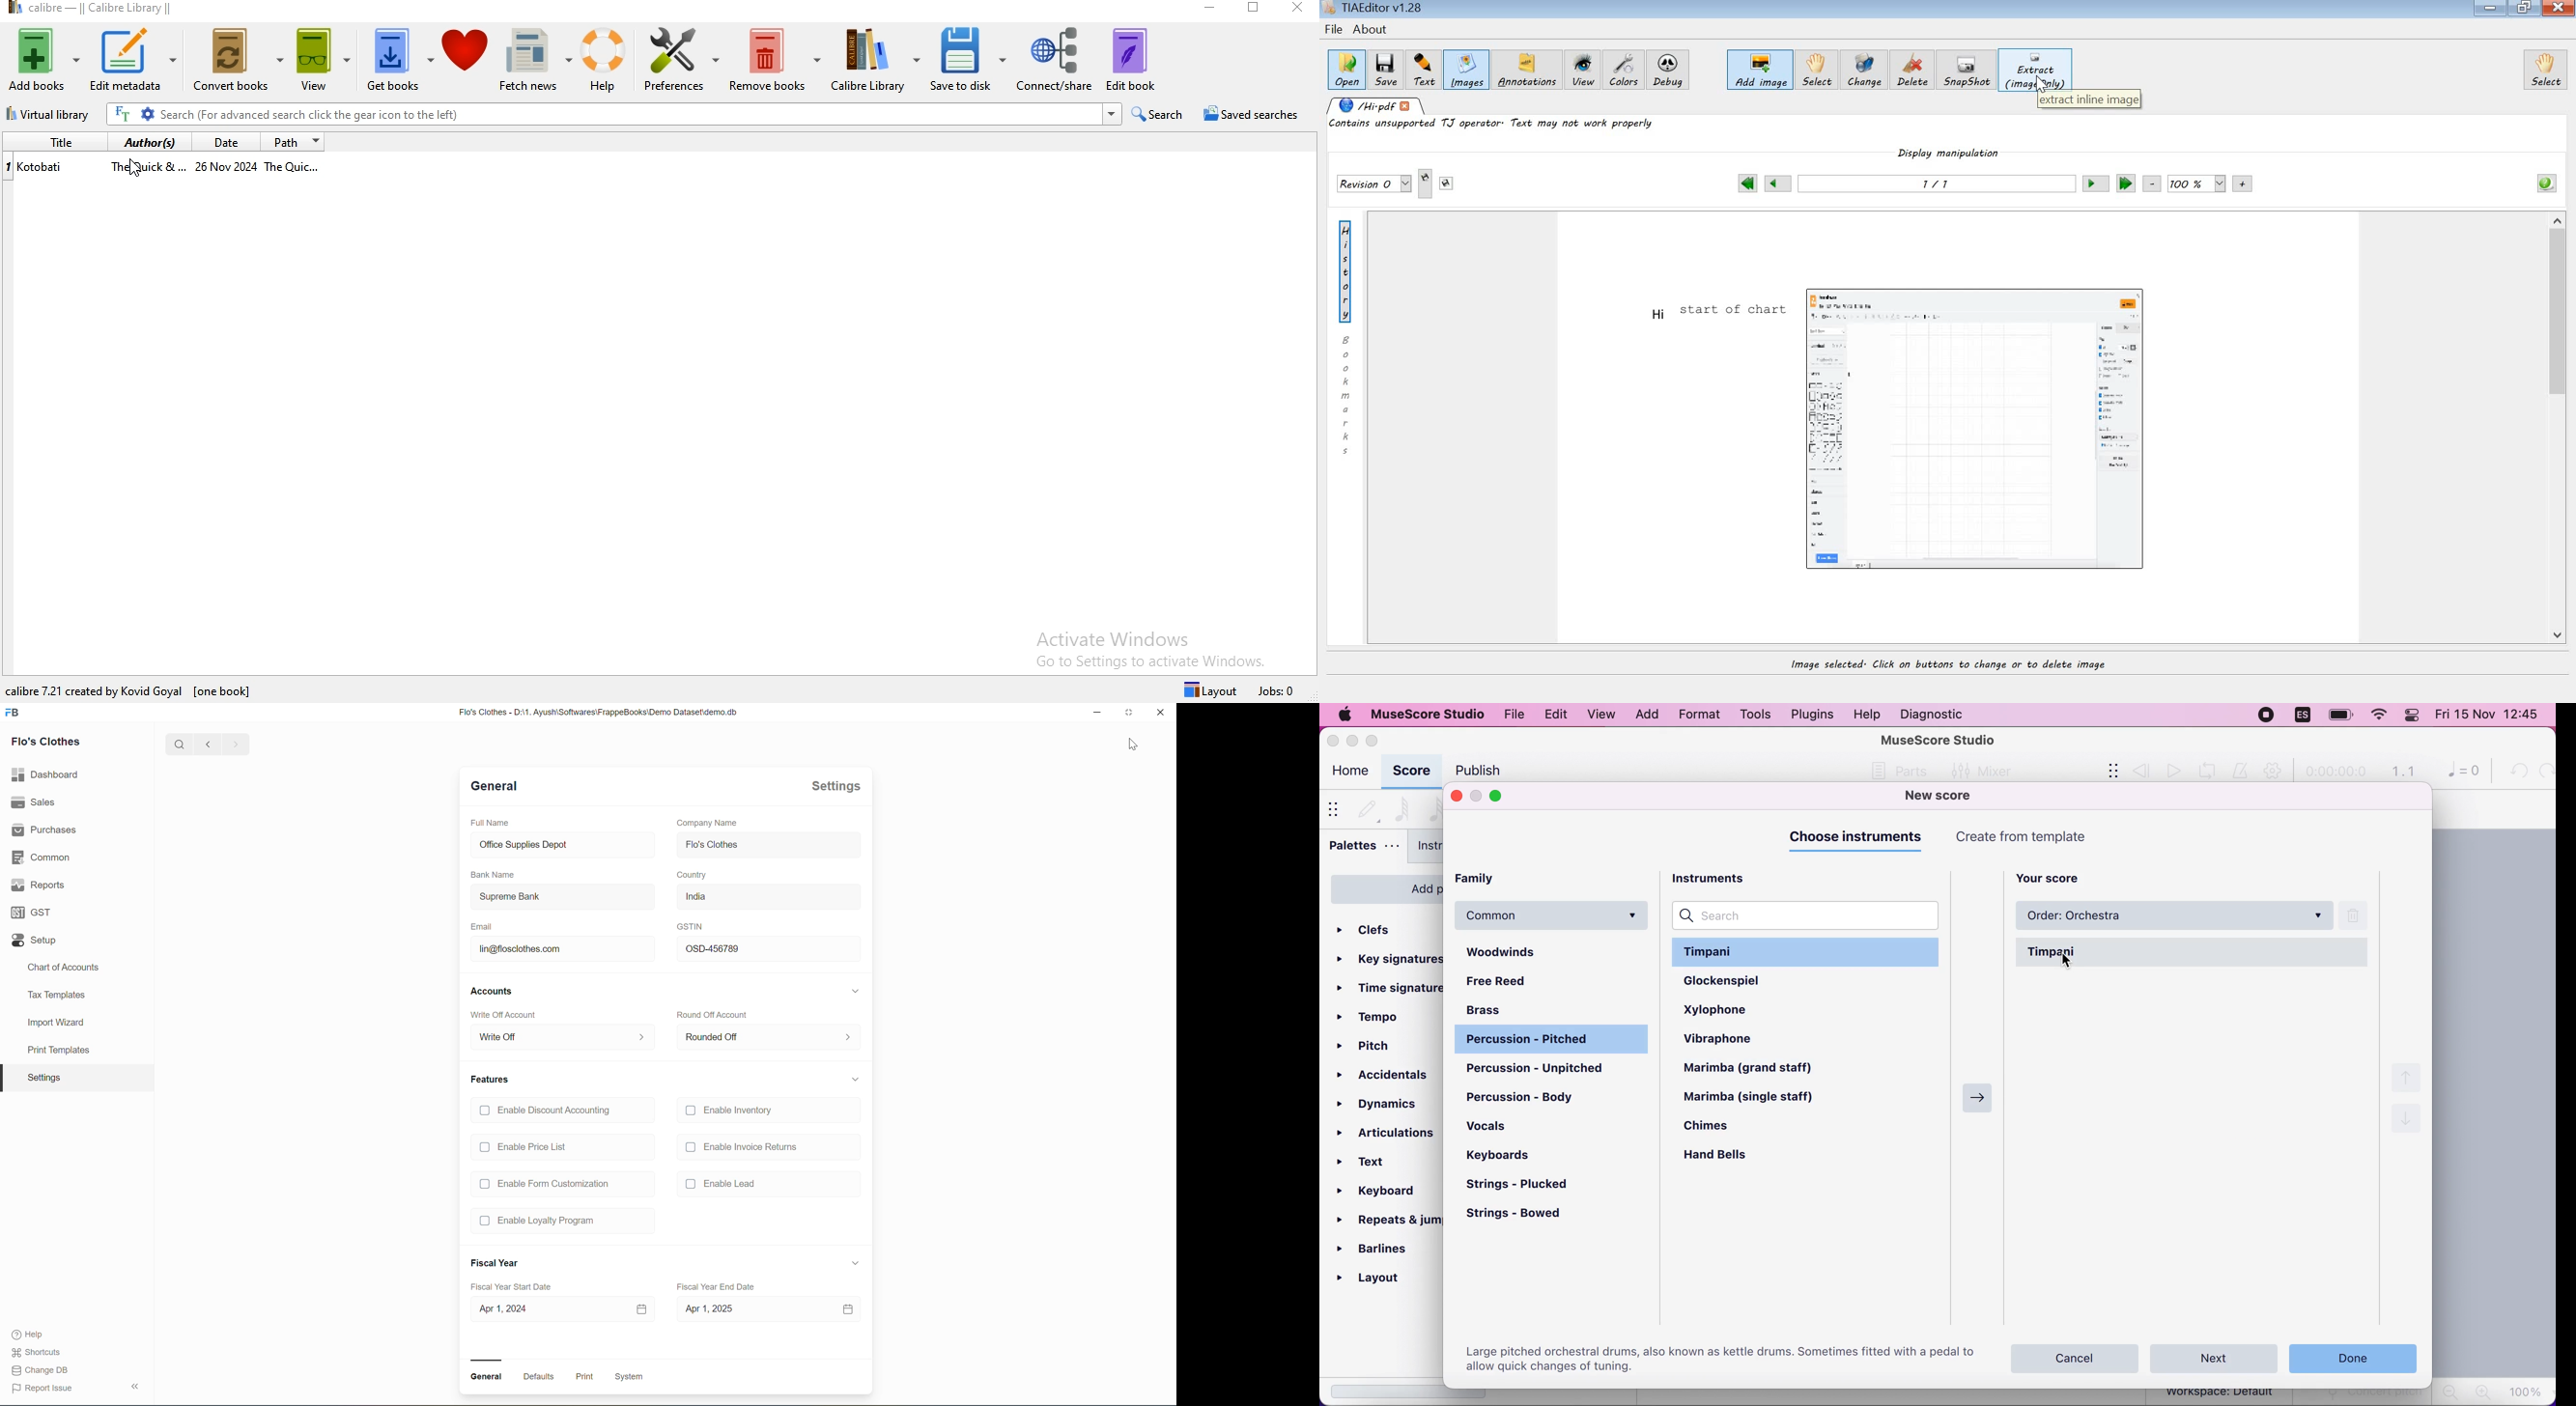  Describe the element at coordinates (1859, 838) in the screenshot. I see `choose instruments` at that location.